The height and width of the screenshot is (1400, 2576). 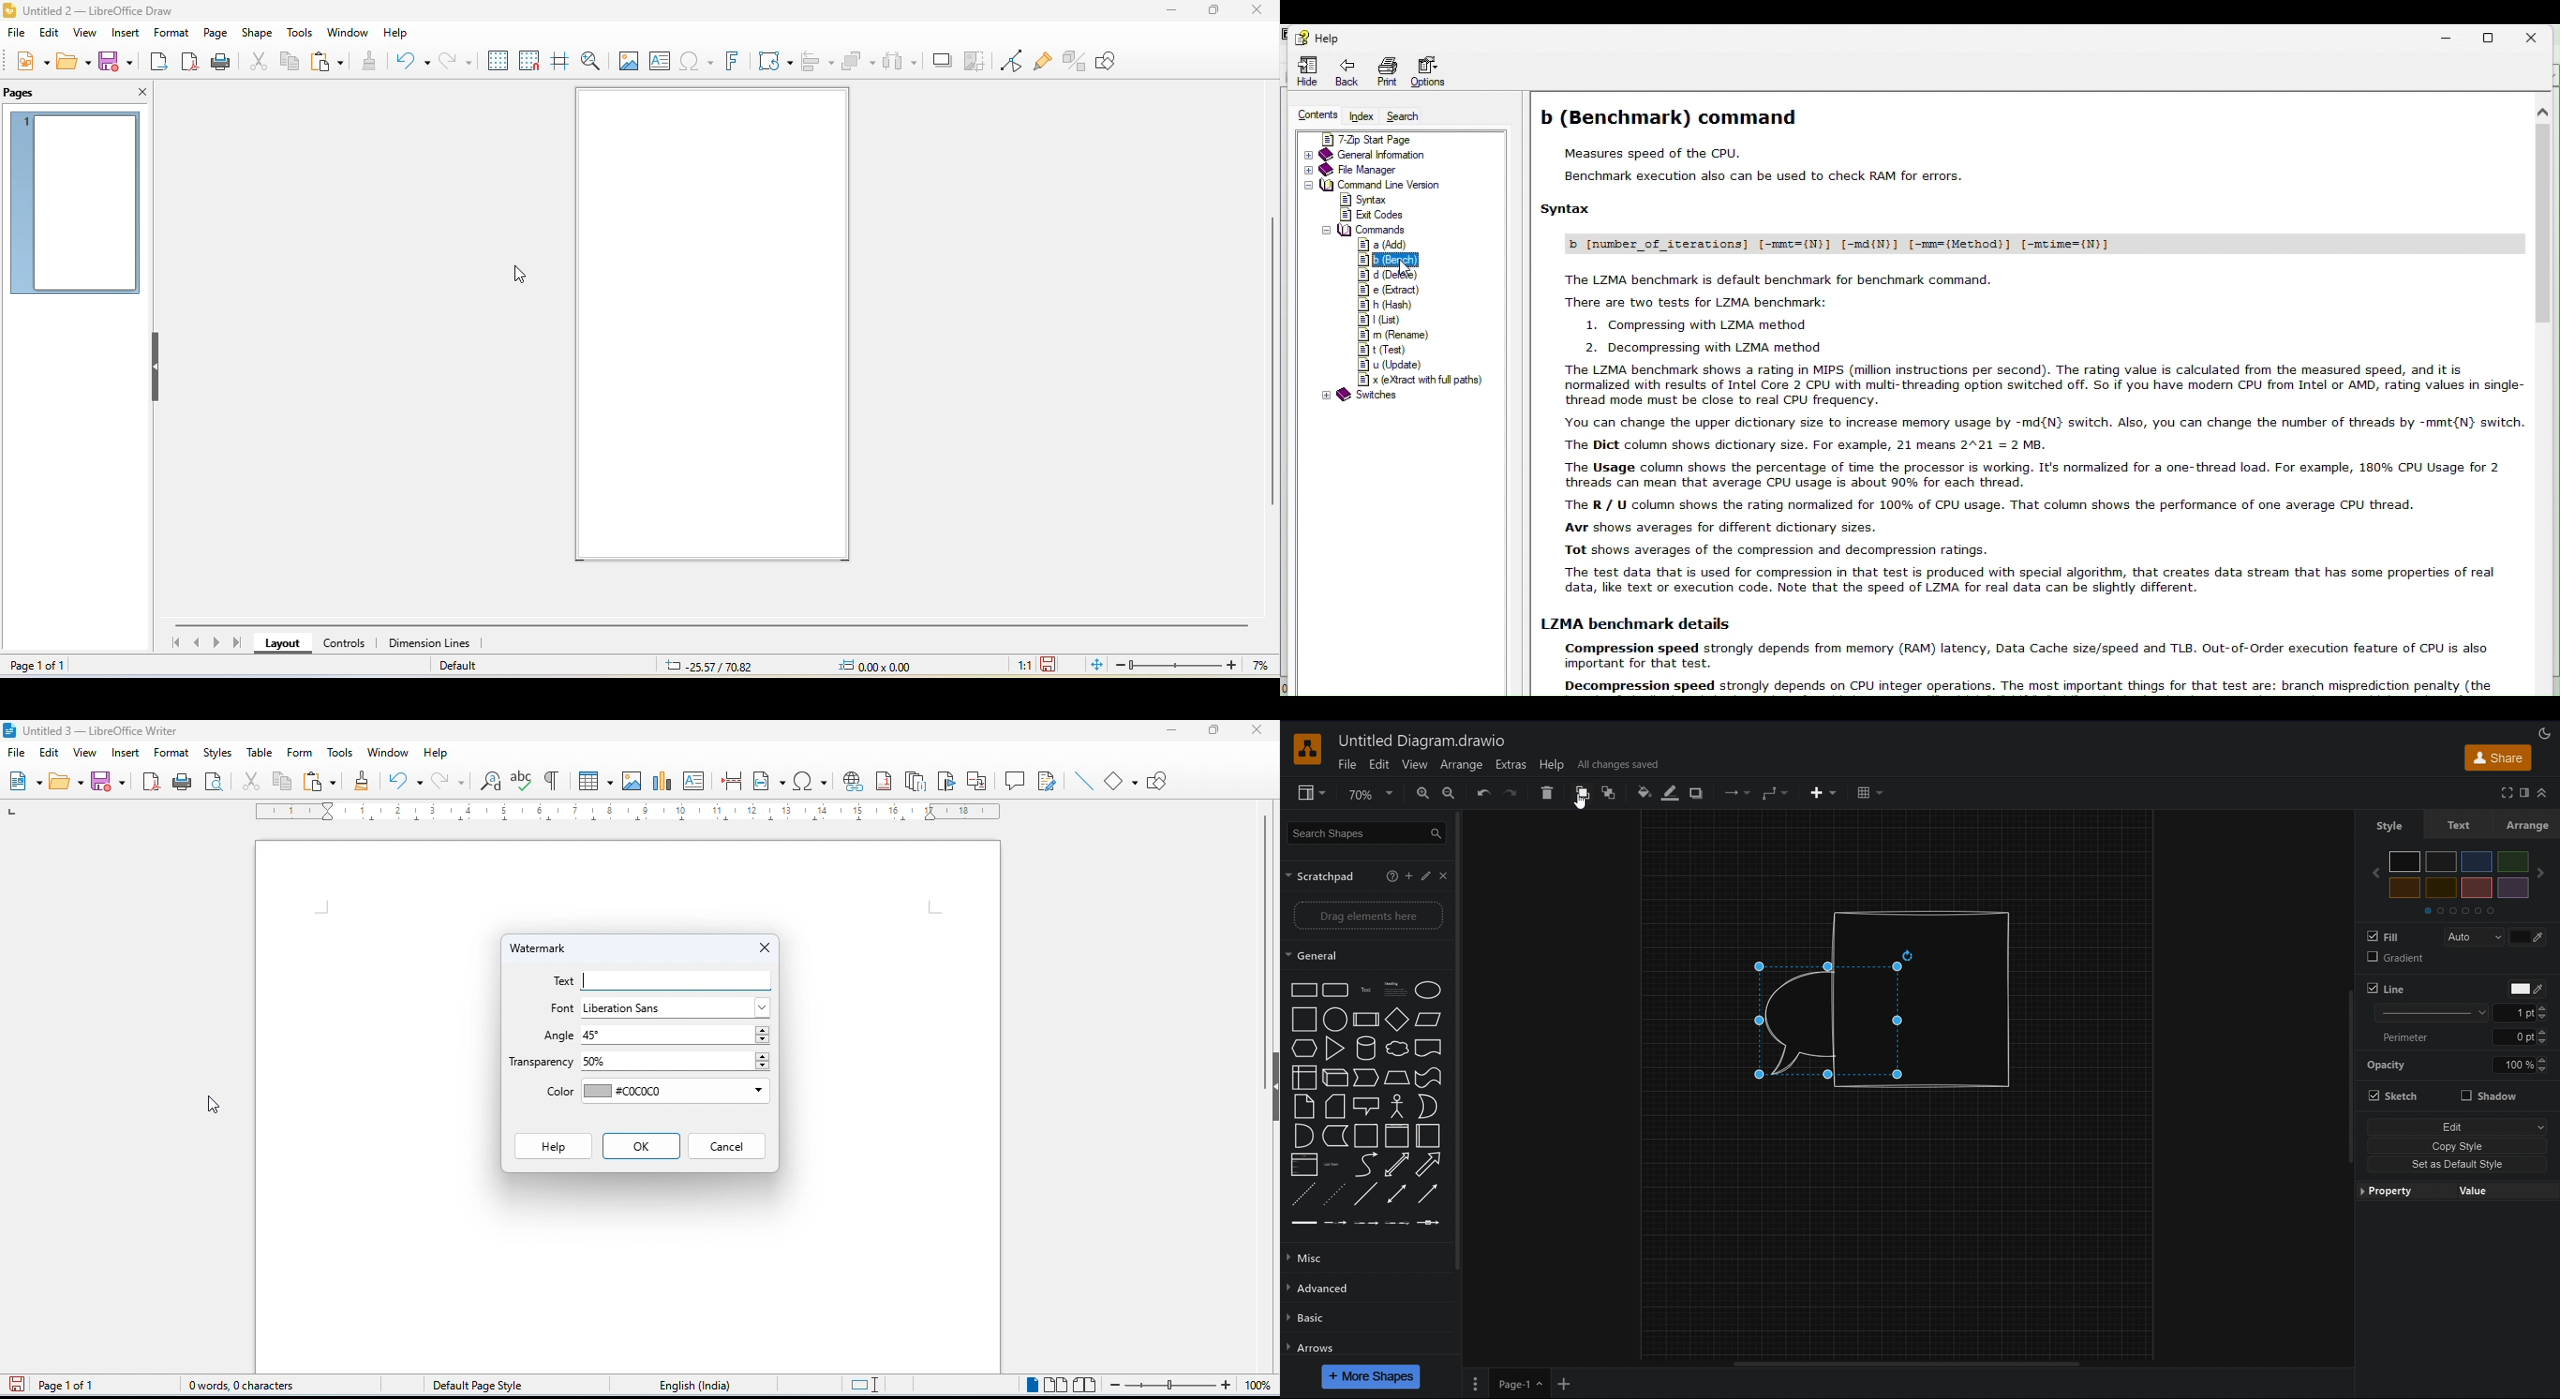 What do you see at coordinates (1397, 1194) in the screenshot?
I see `Bidirectional connector` at bounding box center [1397, 1194].